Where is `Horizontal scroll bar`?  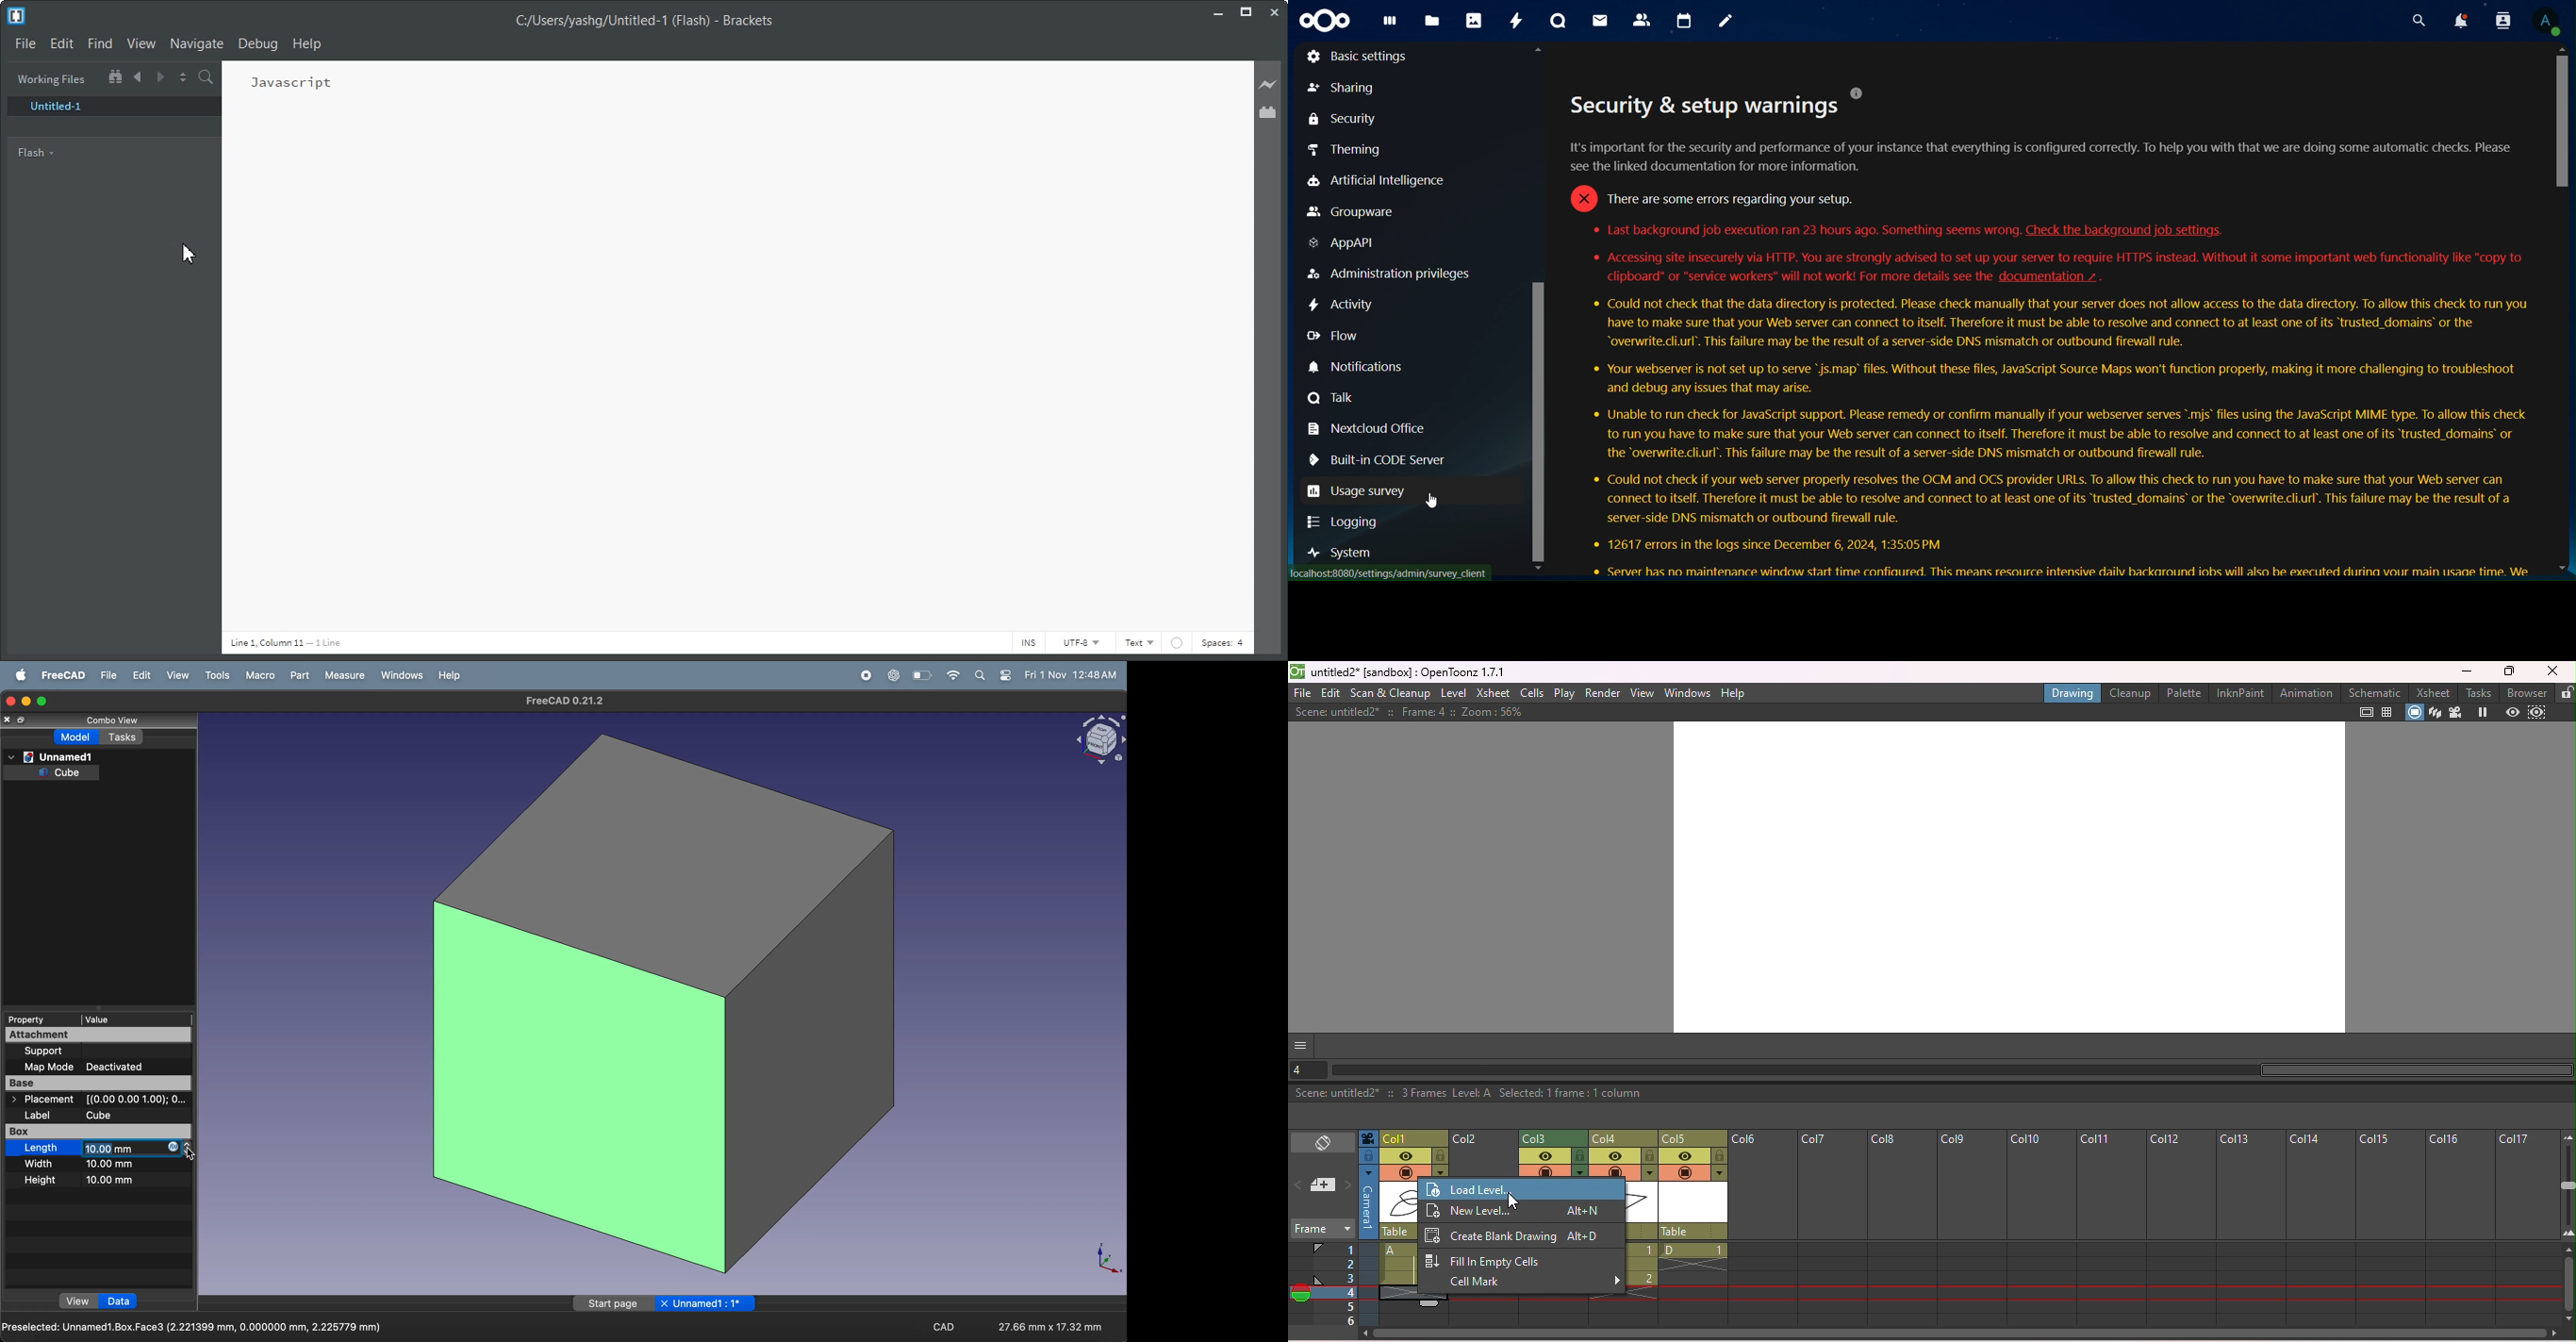 Horizontal scroll bar is located at coordinates (1953, 1070).